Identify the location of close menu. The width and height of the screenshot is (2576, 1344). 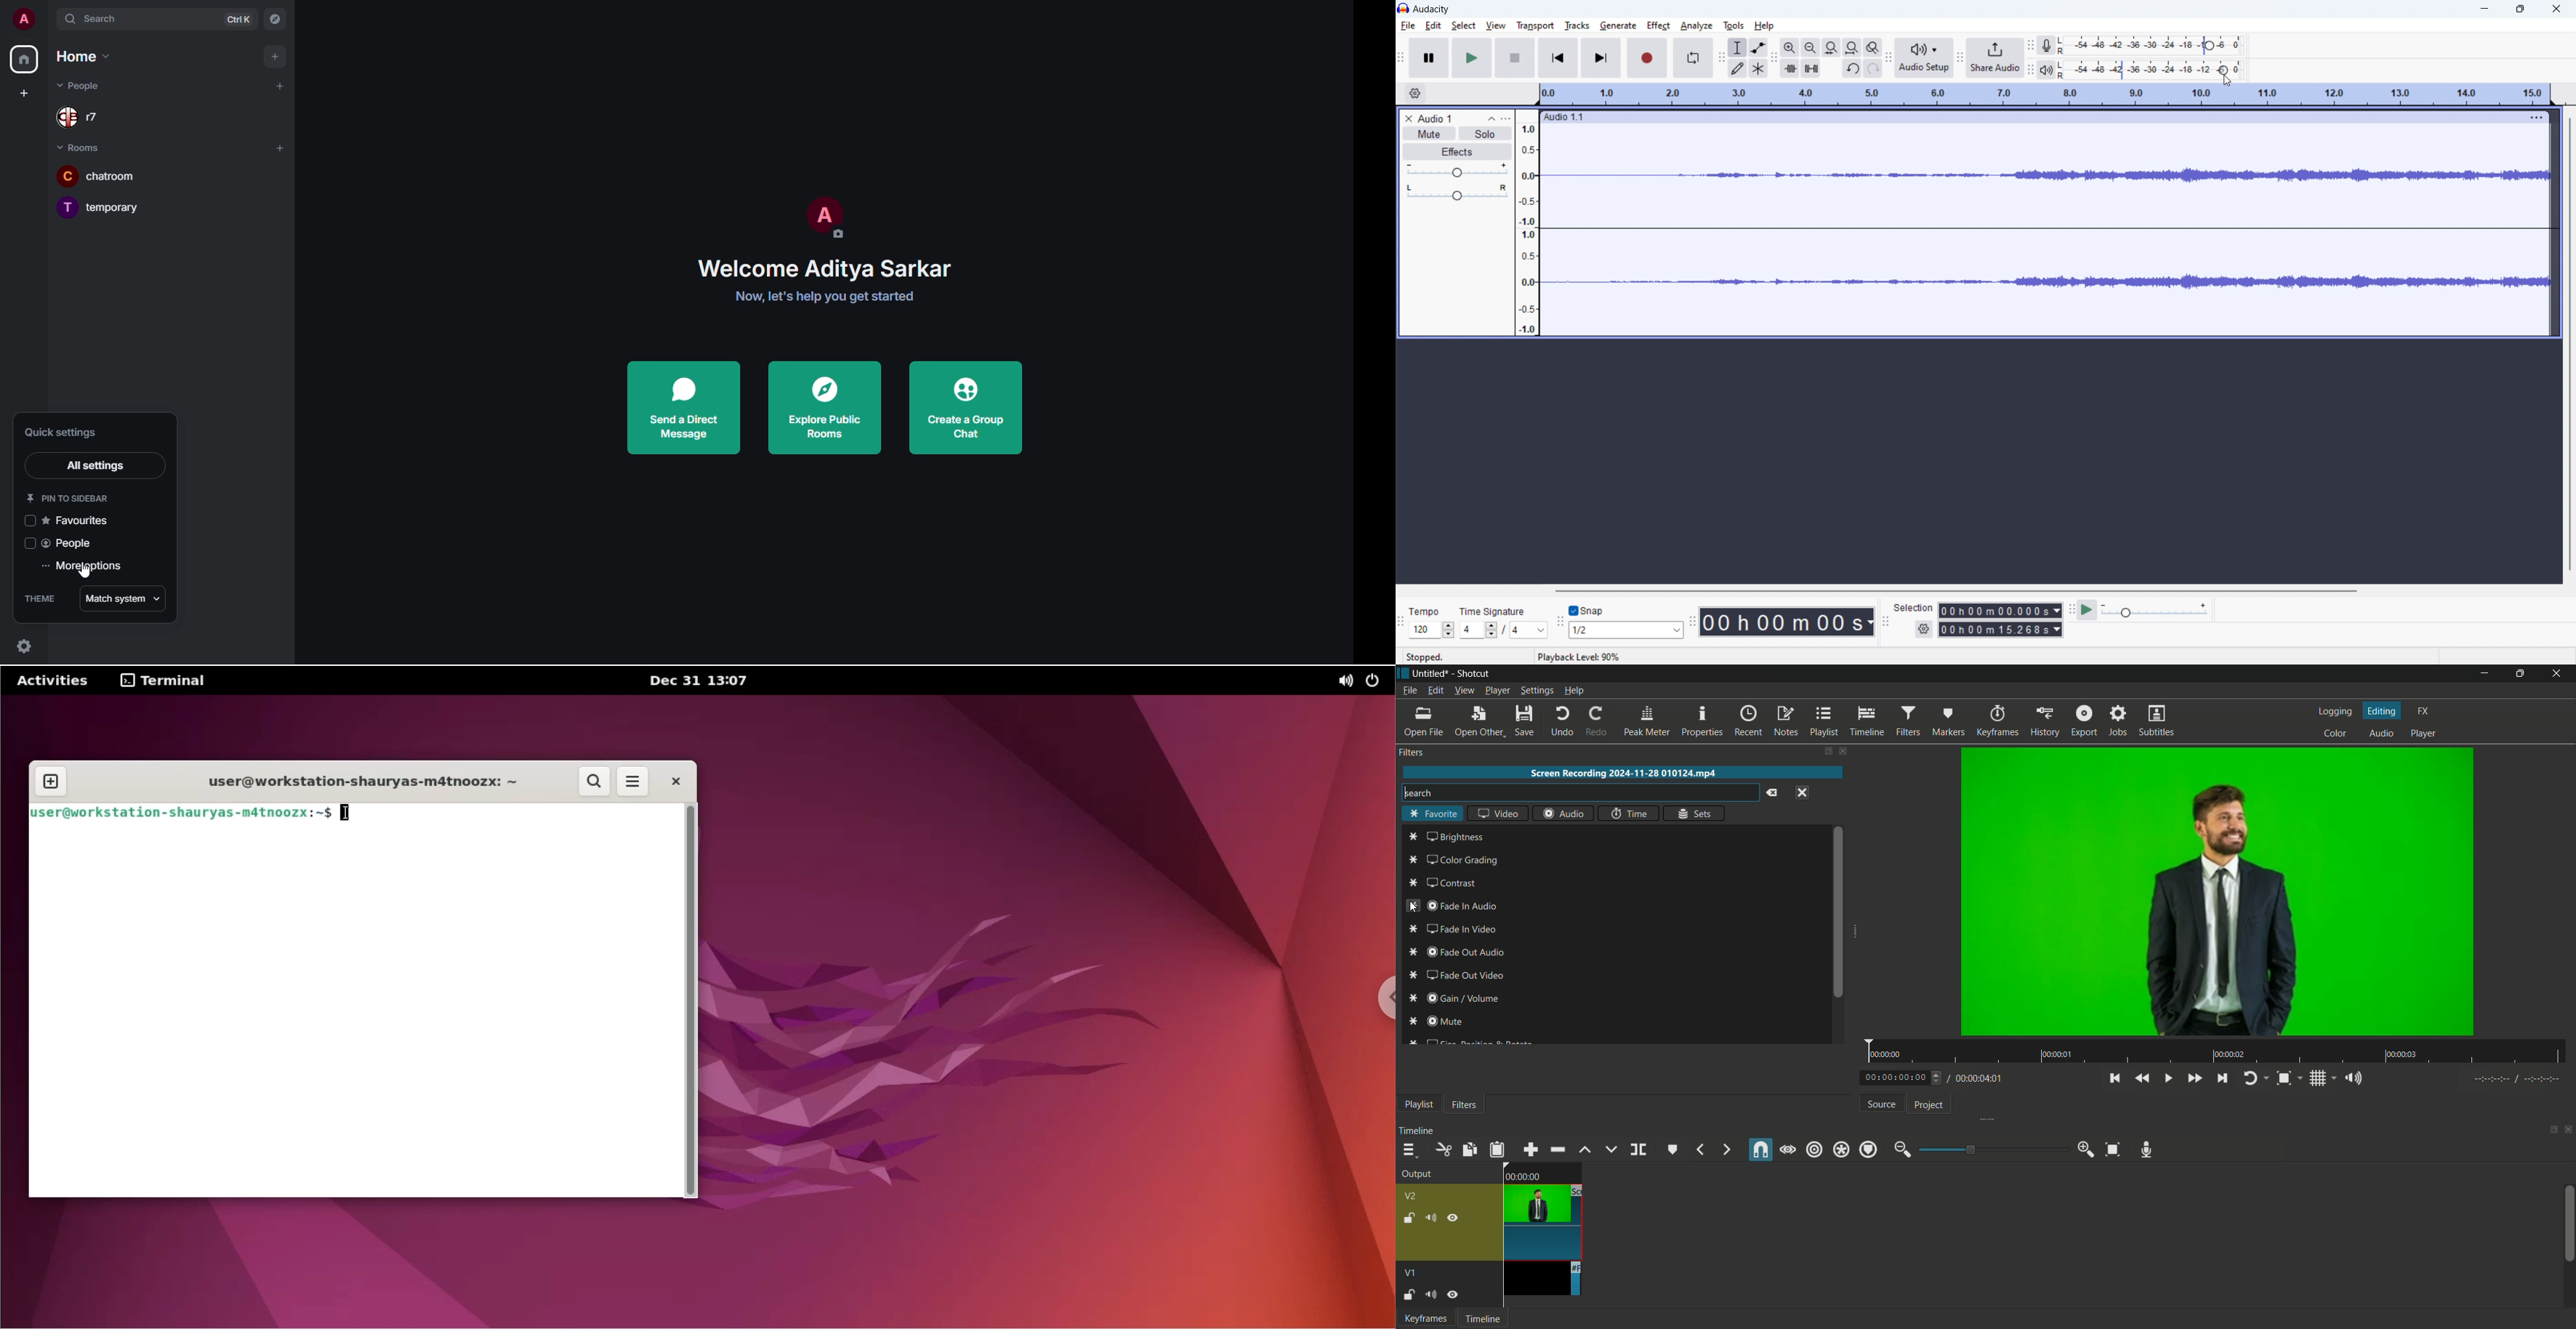
(1802, 792).